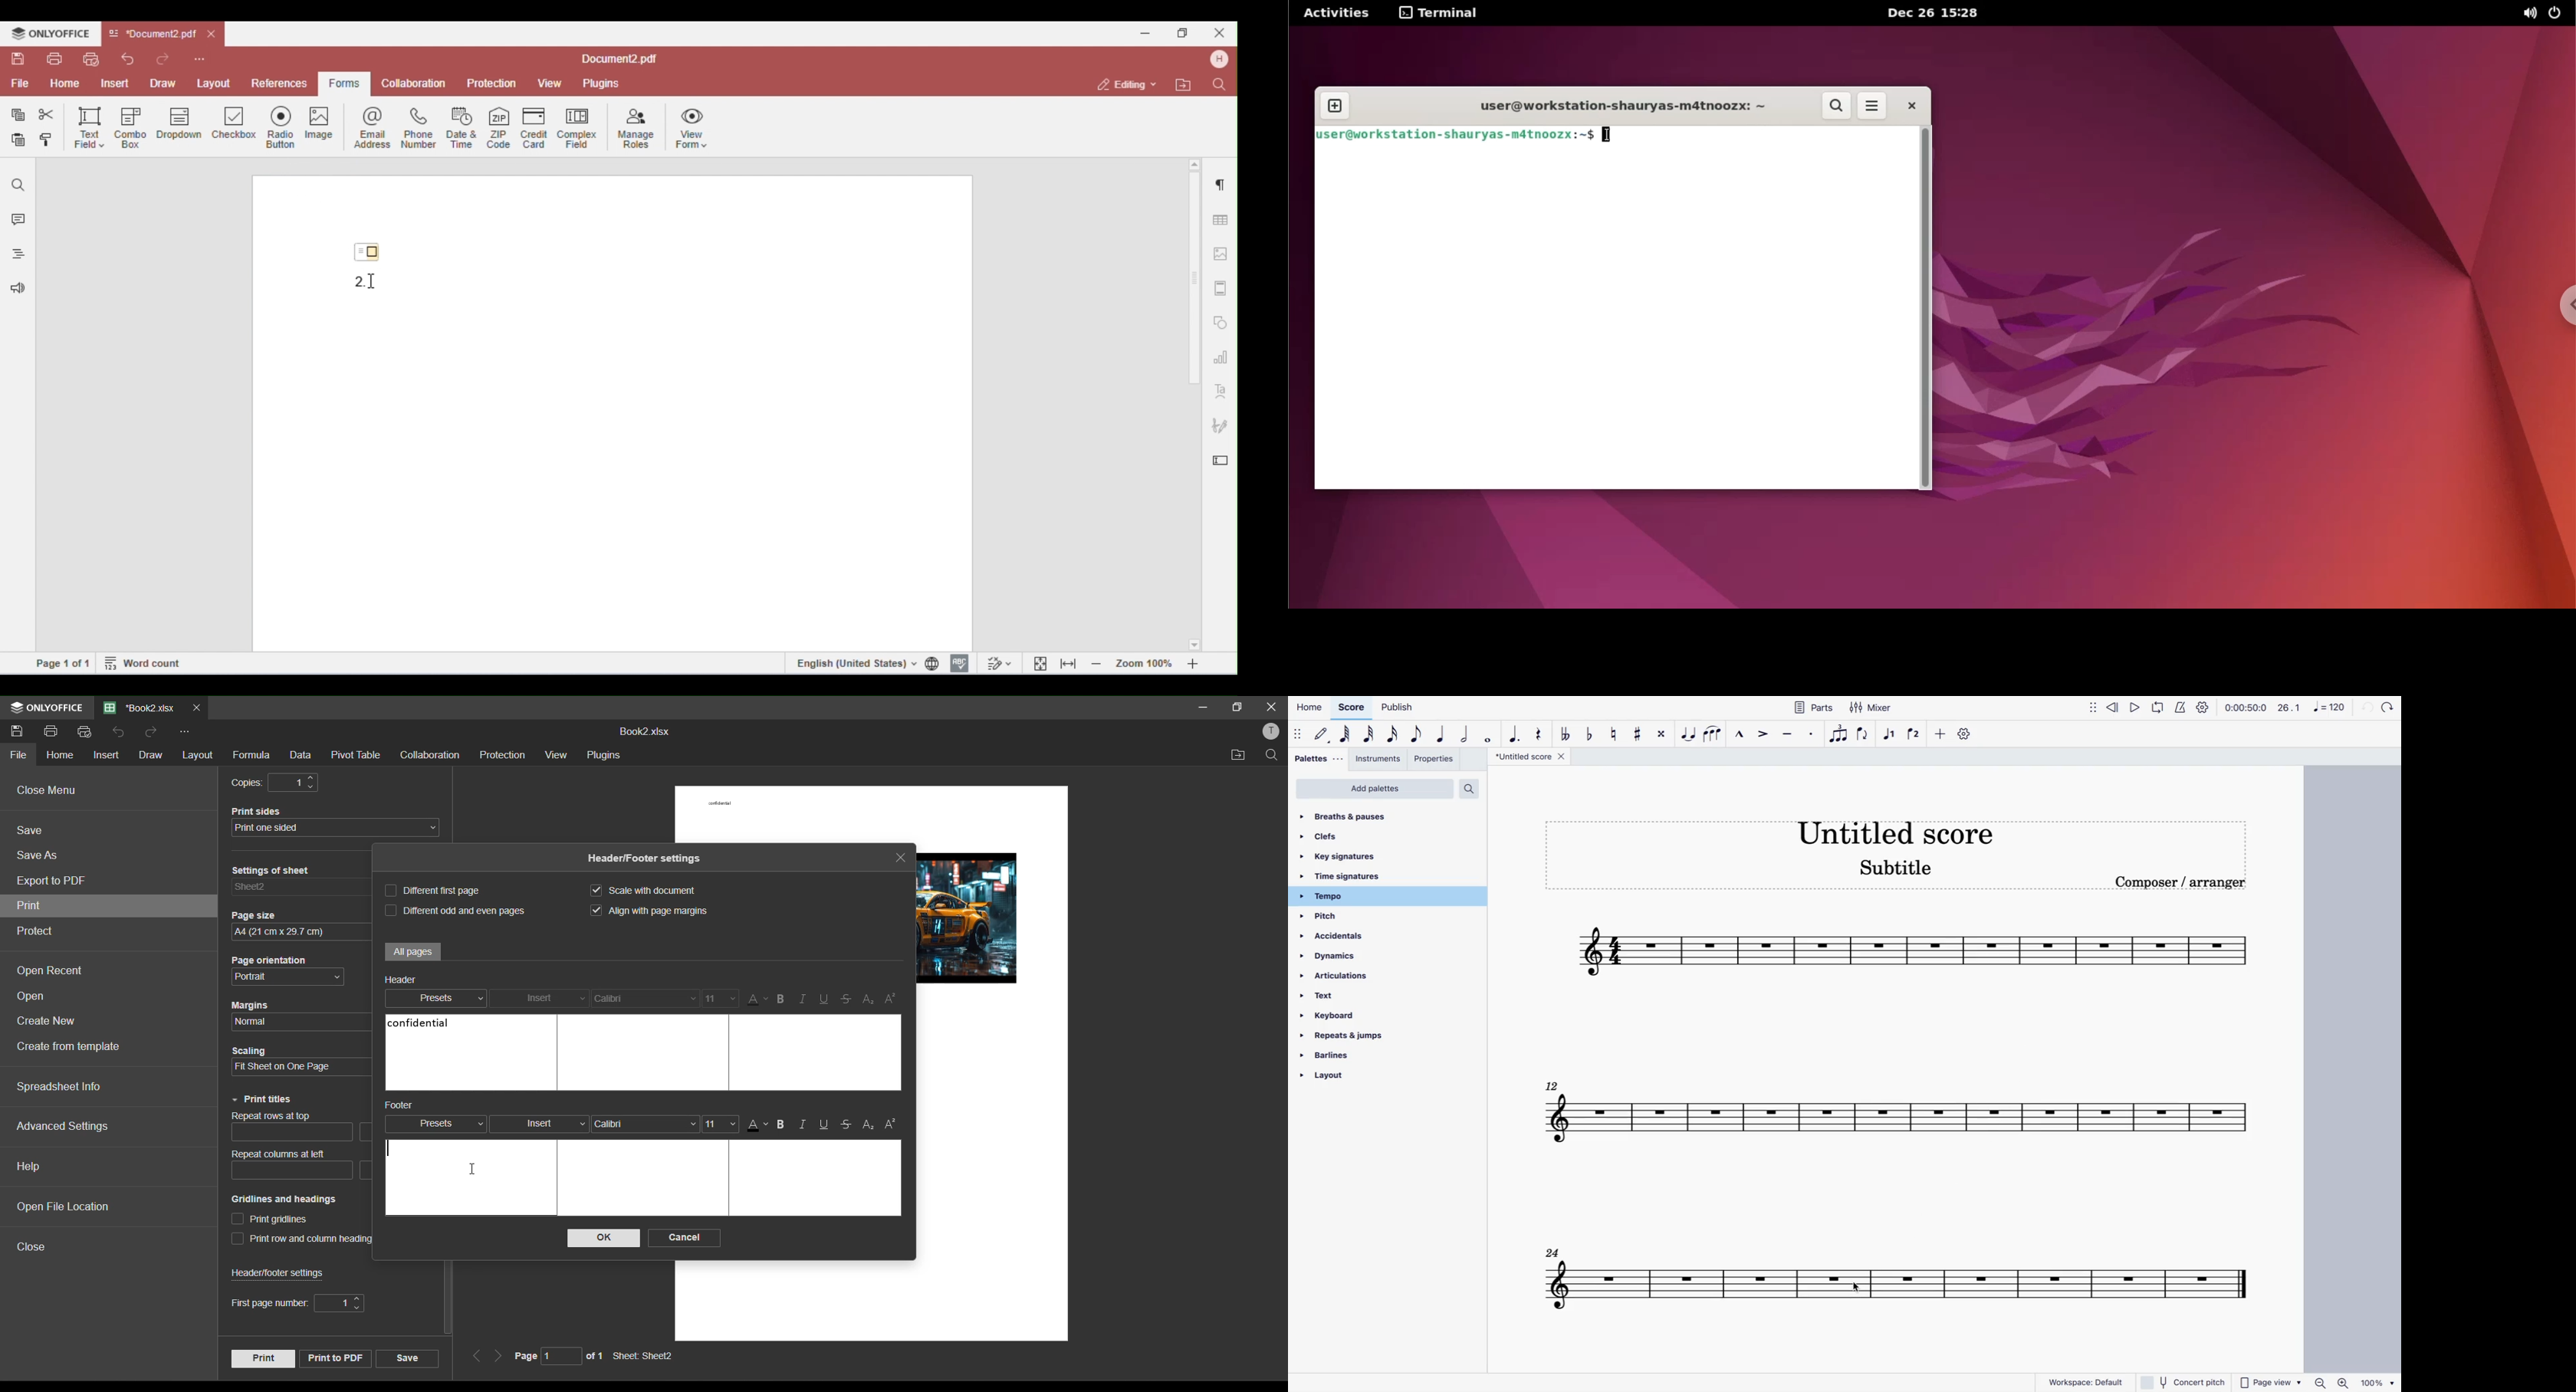 This screenshot has height=1400, width=2576. What do you see at coordinates (899, 860) in the screenshot?
I see `close tab` at bounding box center [899, 860].